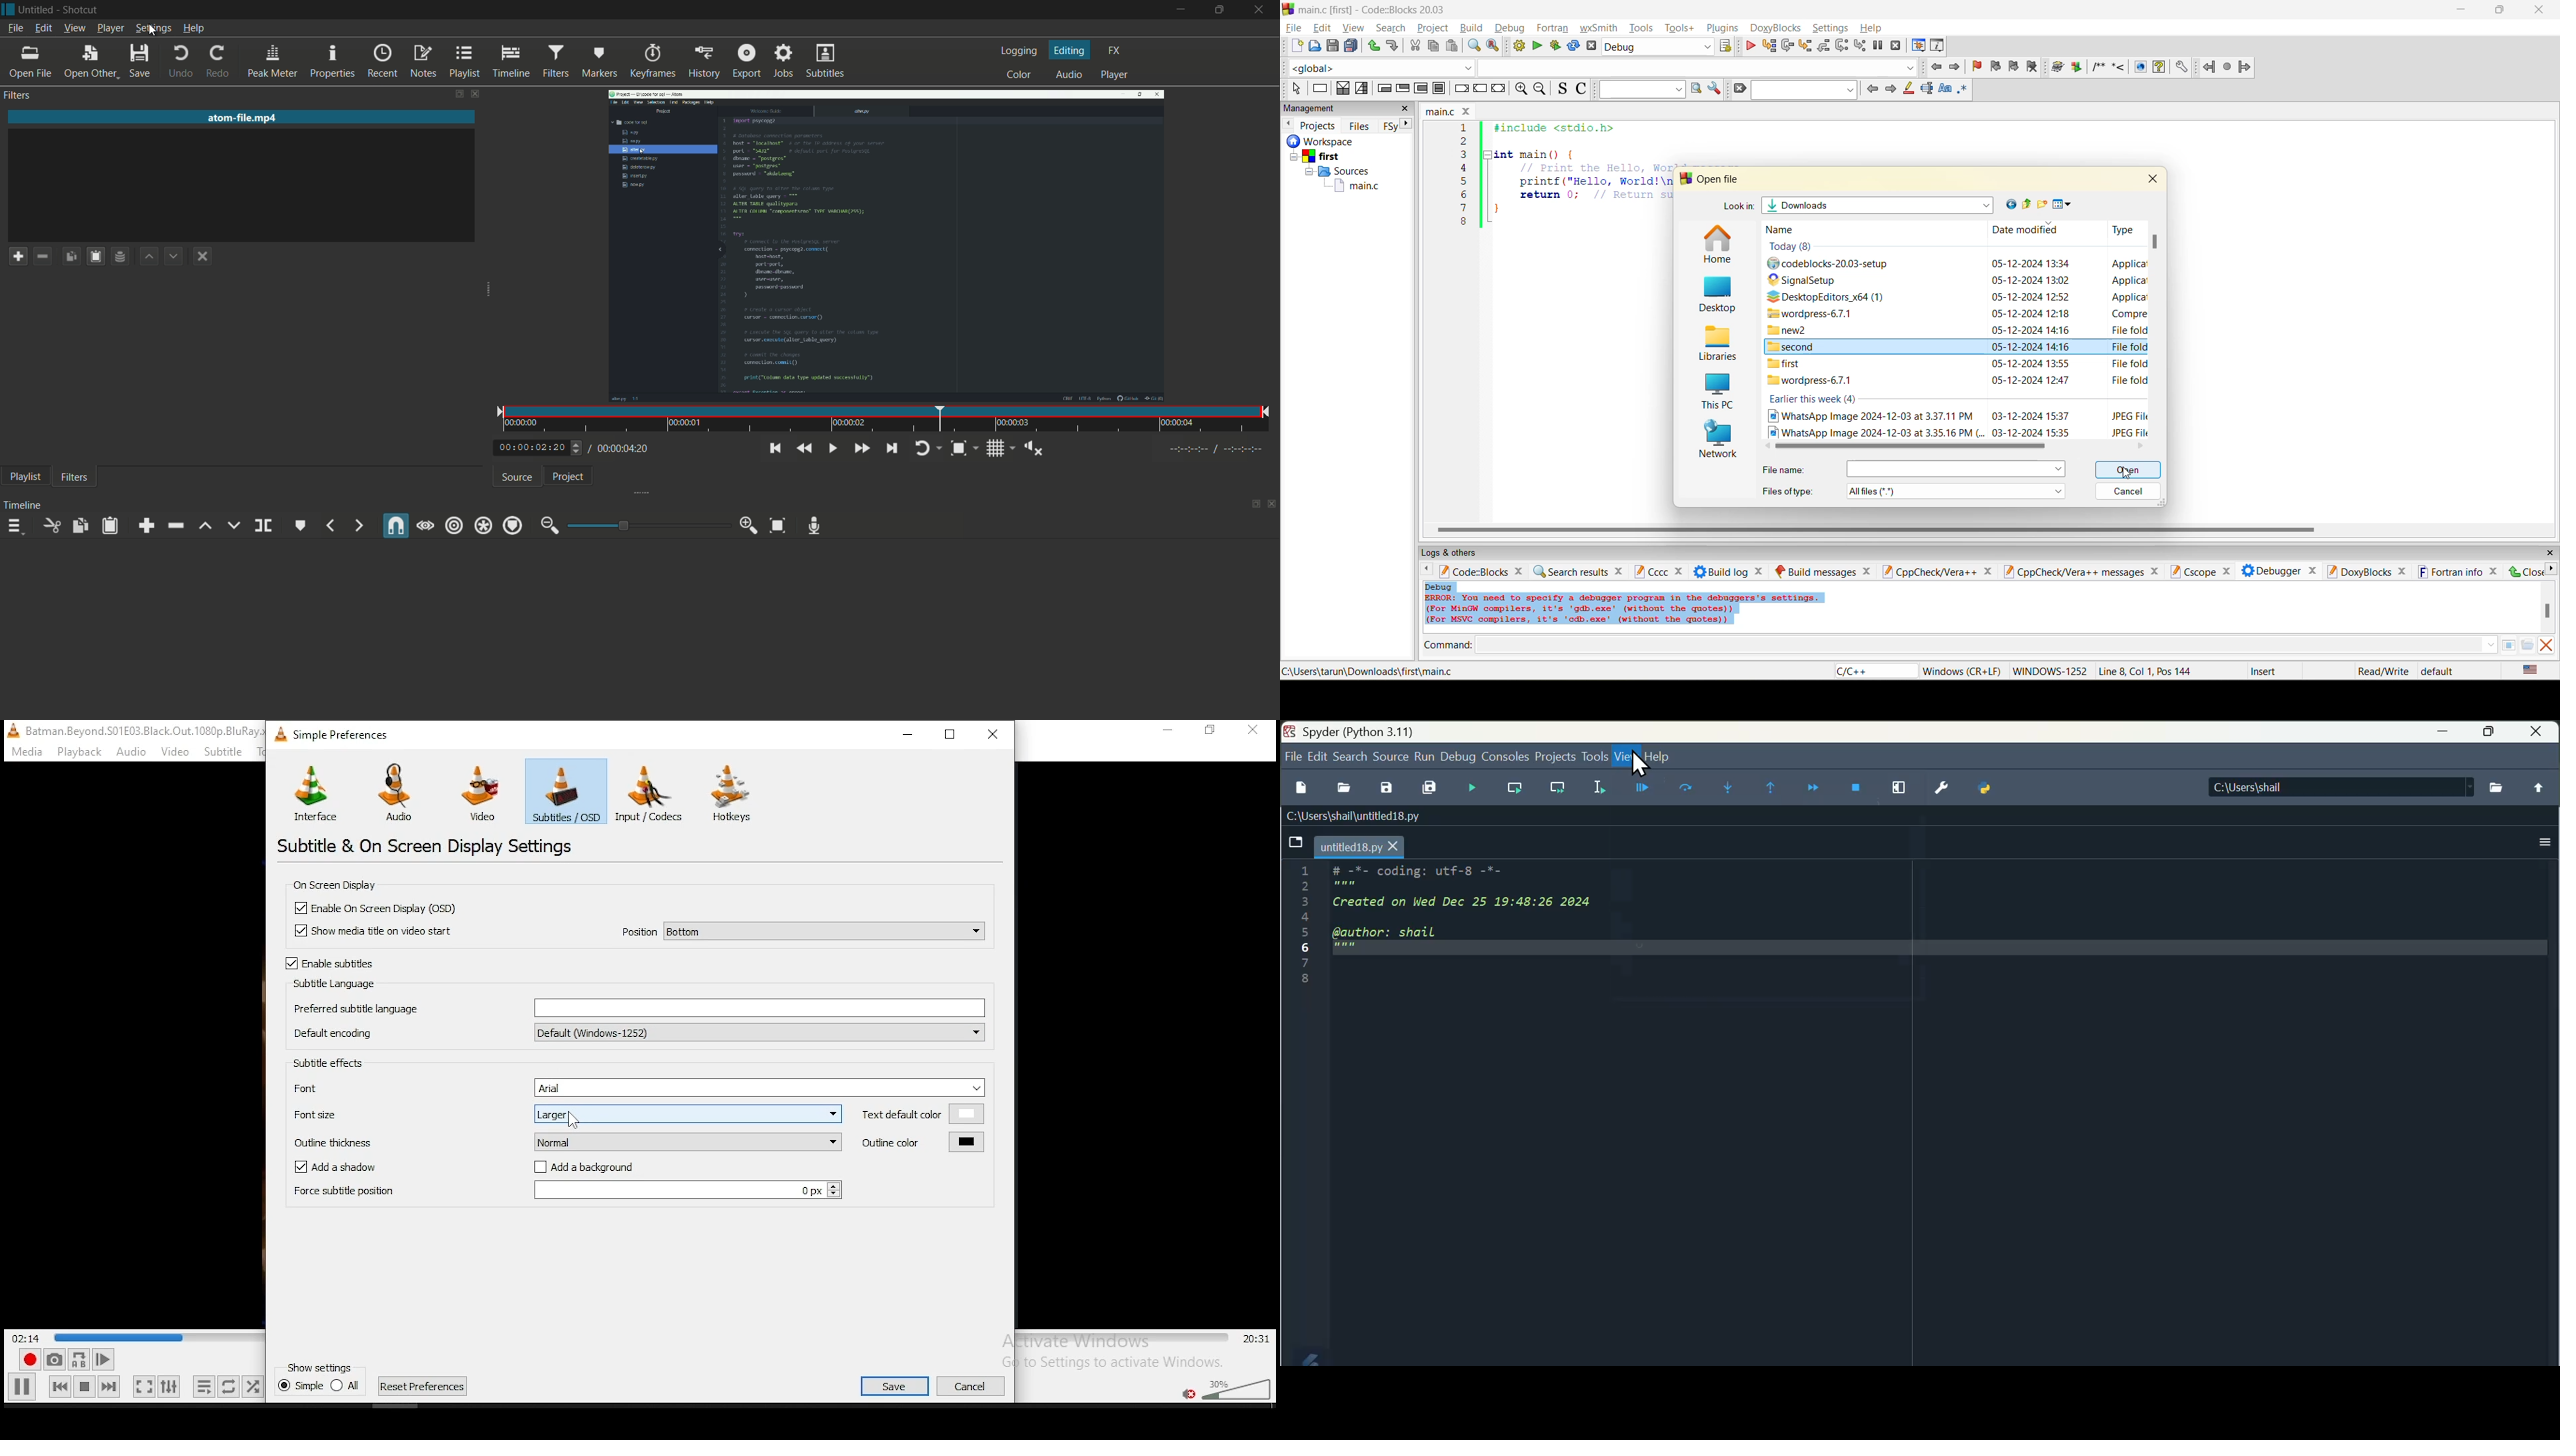 The height and width of the screenshot is (1456, 2576). What do you see at coordinates (886, 243) in the screenshot?
I see `imported video` at bounding box center [886, 243].